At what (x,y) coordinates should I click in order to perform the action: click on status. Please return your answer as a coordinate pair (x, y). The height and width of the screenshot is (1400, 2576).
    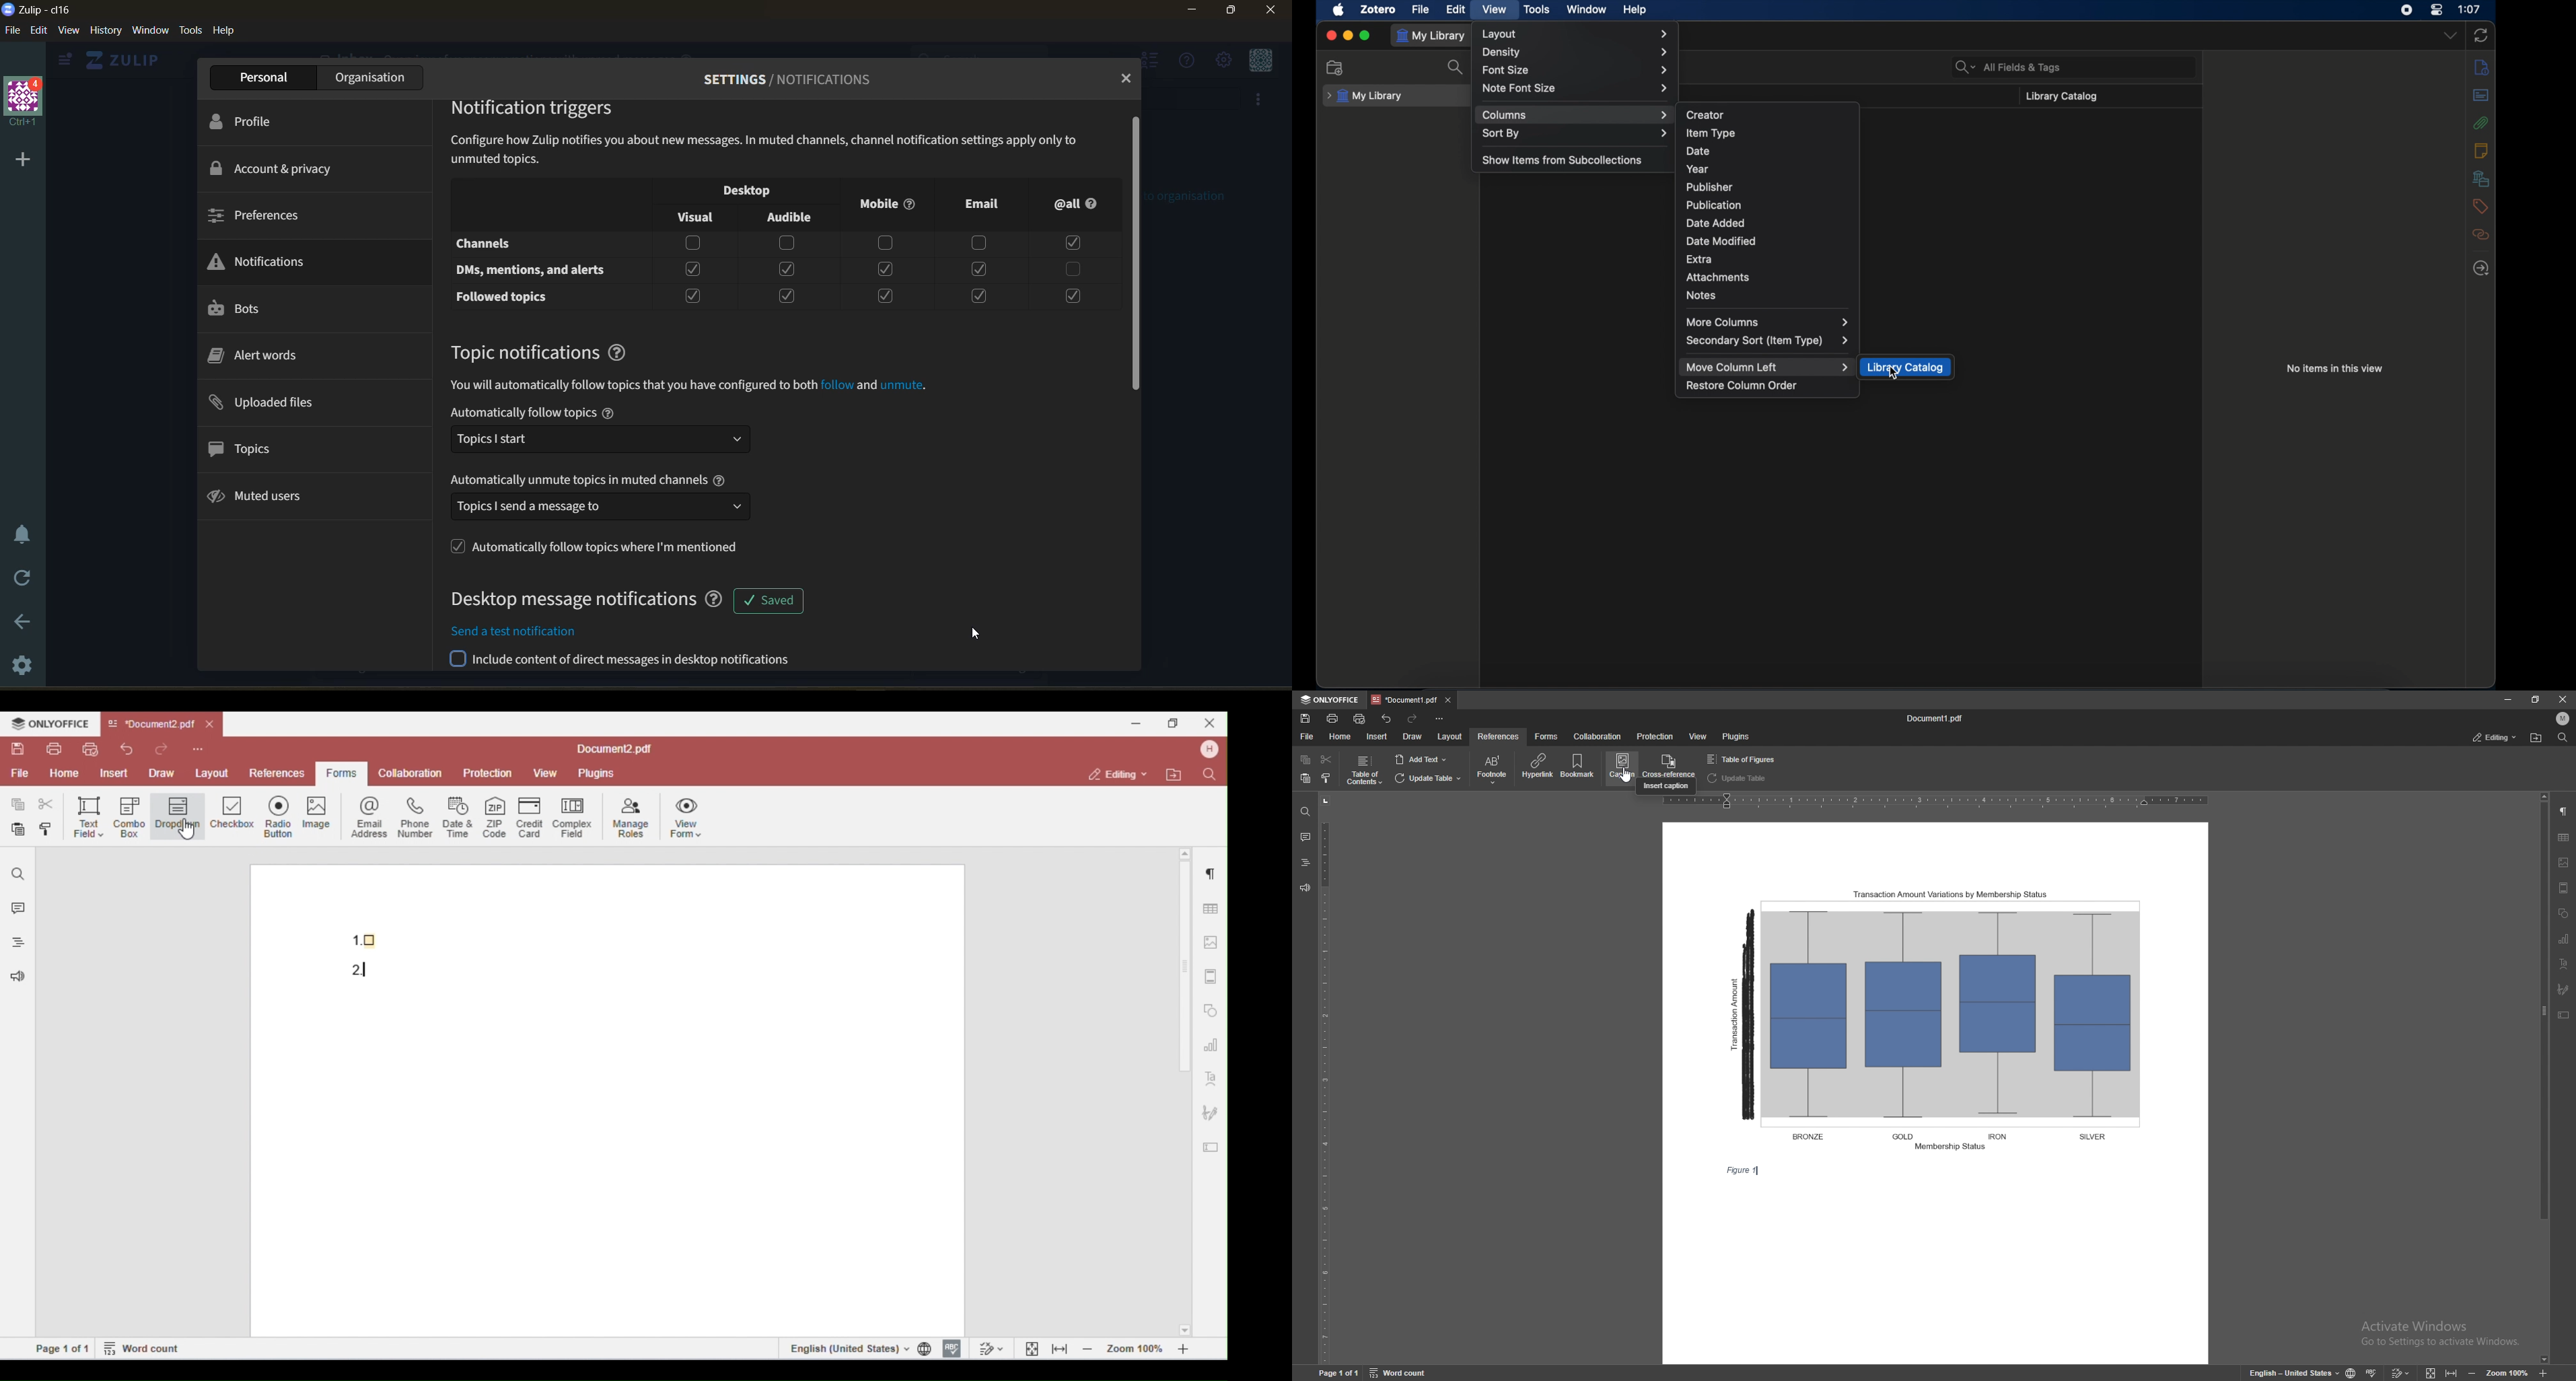
    Looking at the image, I should click on (2494, 737).